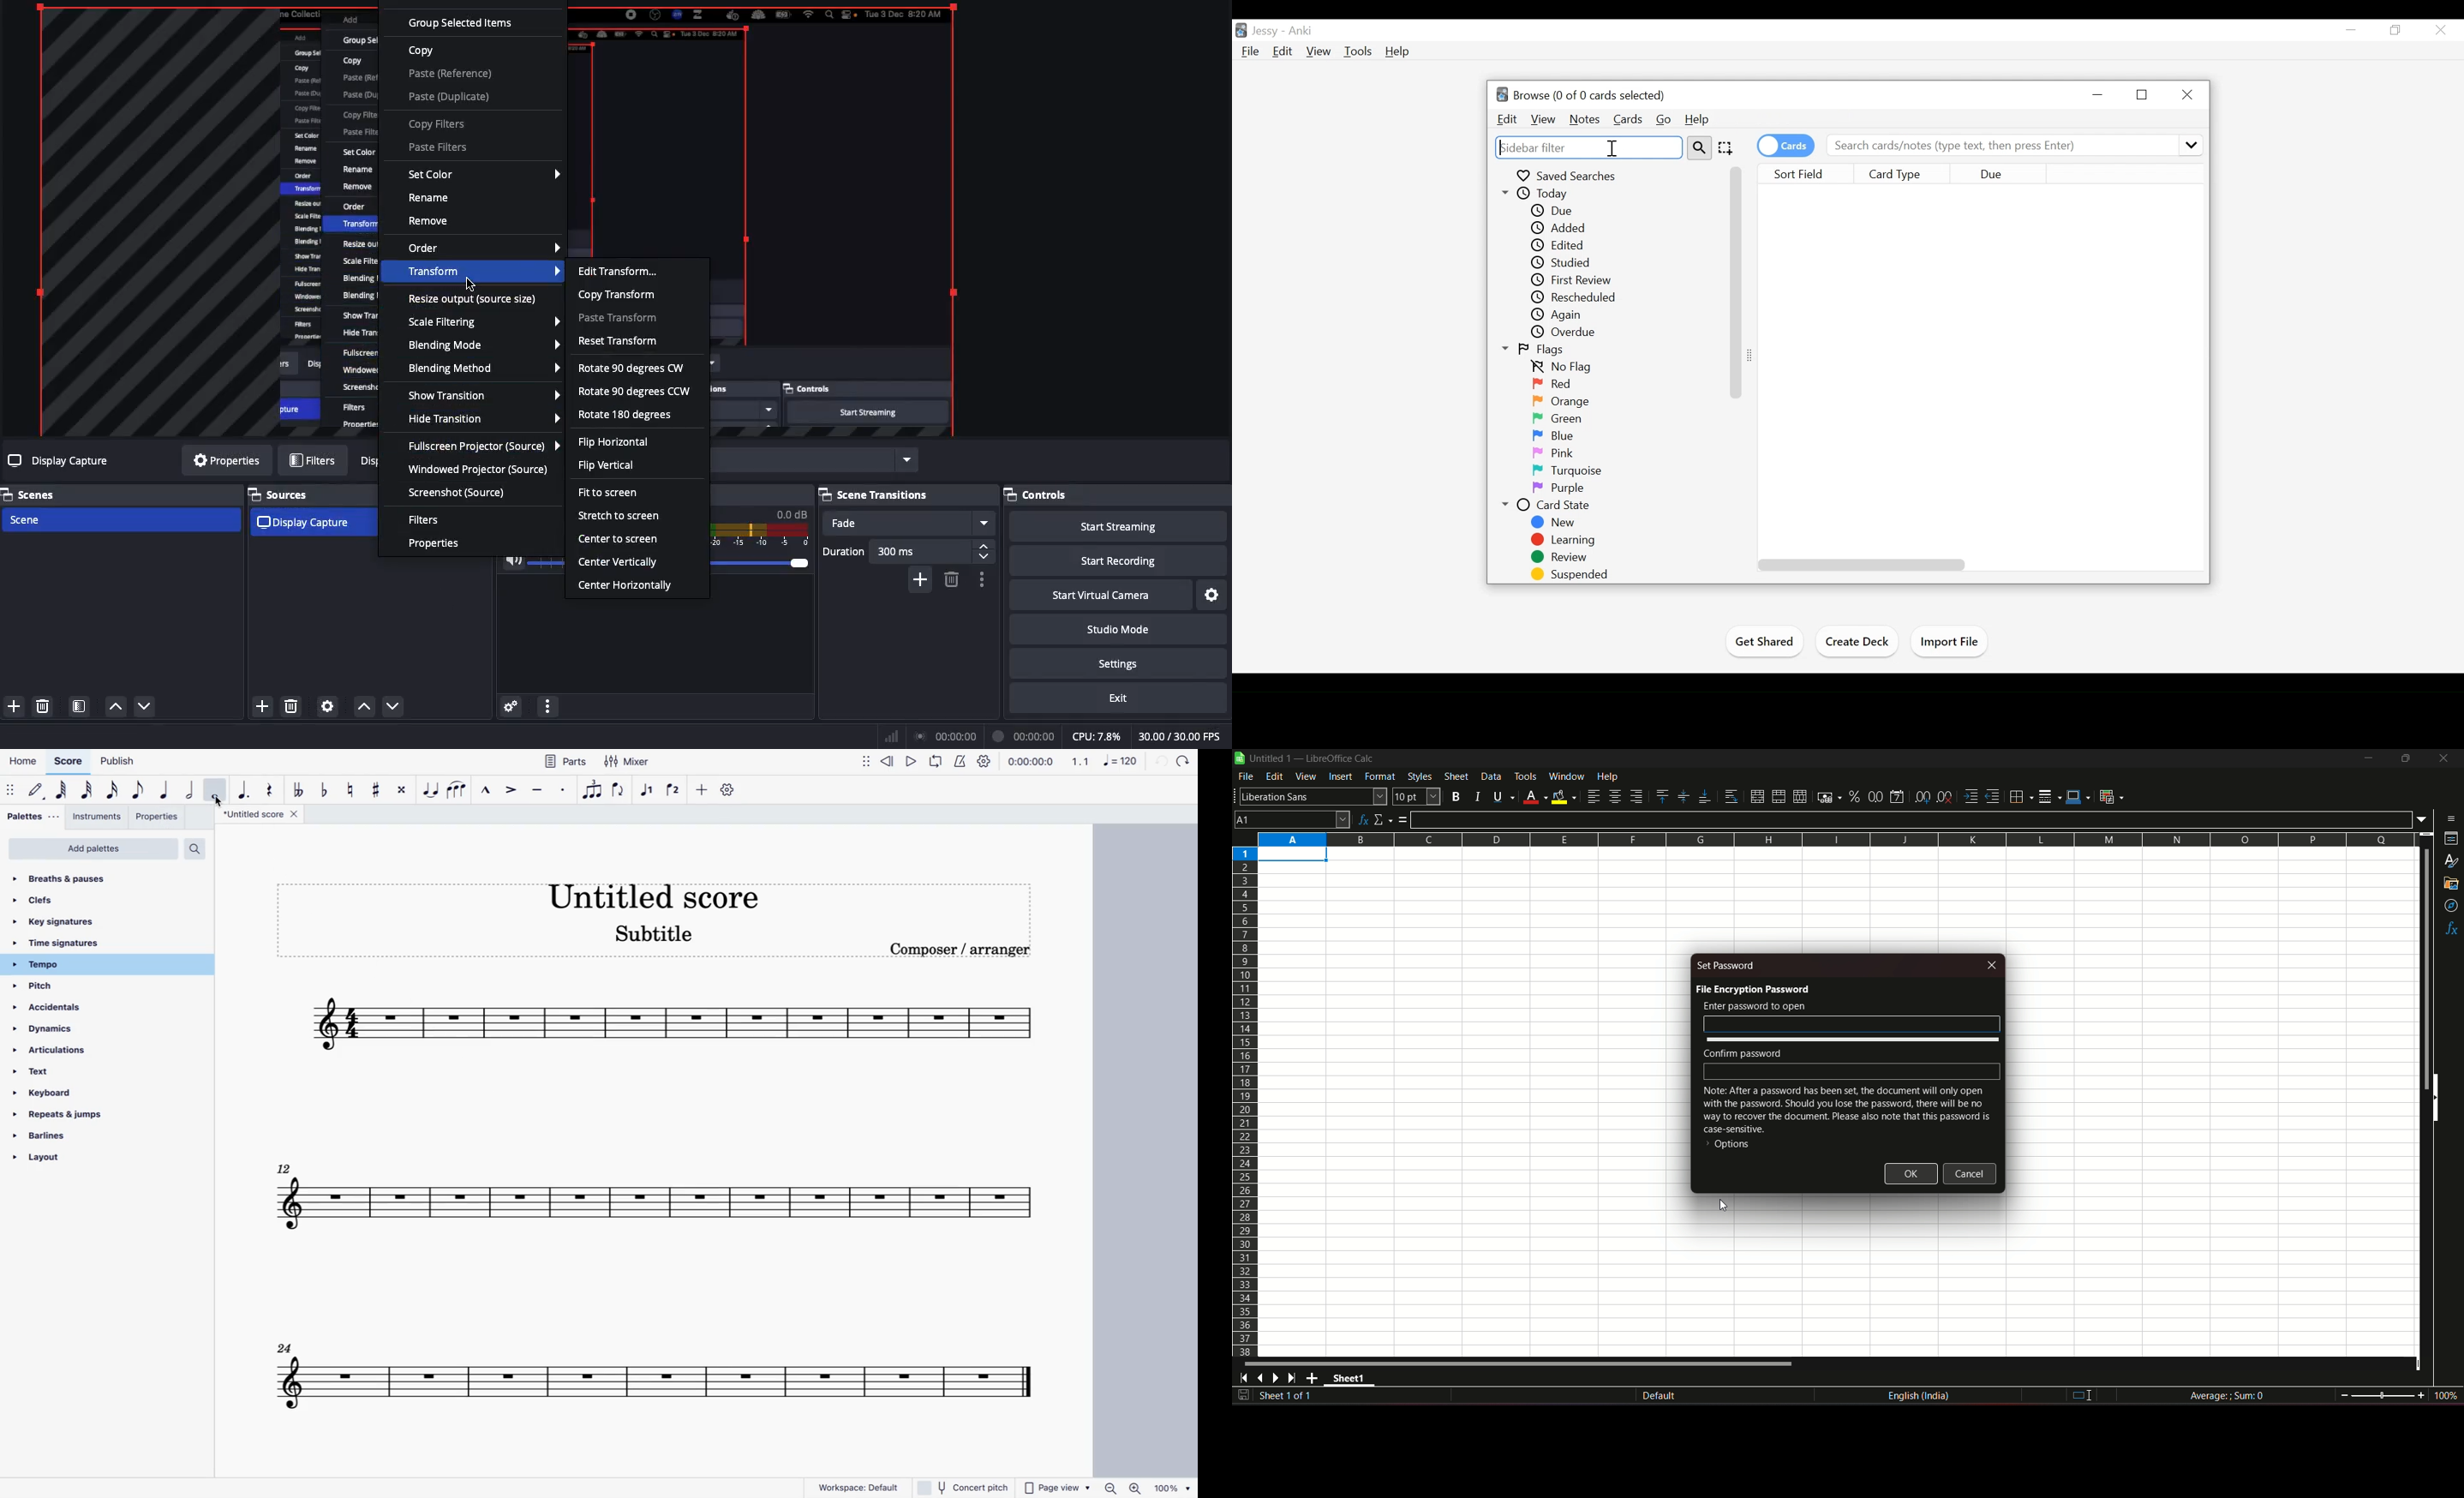 The width and height of the screenshot is (2464, 1512). I want to click on Orange, so click(1564, 402).